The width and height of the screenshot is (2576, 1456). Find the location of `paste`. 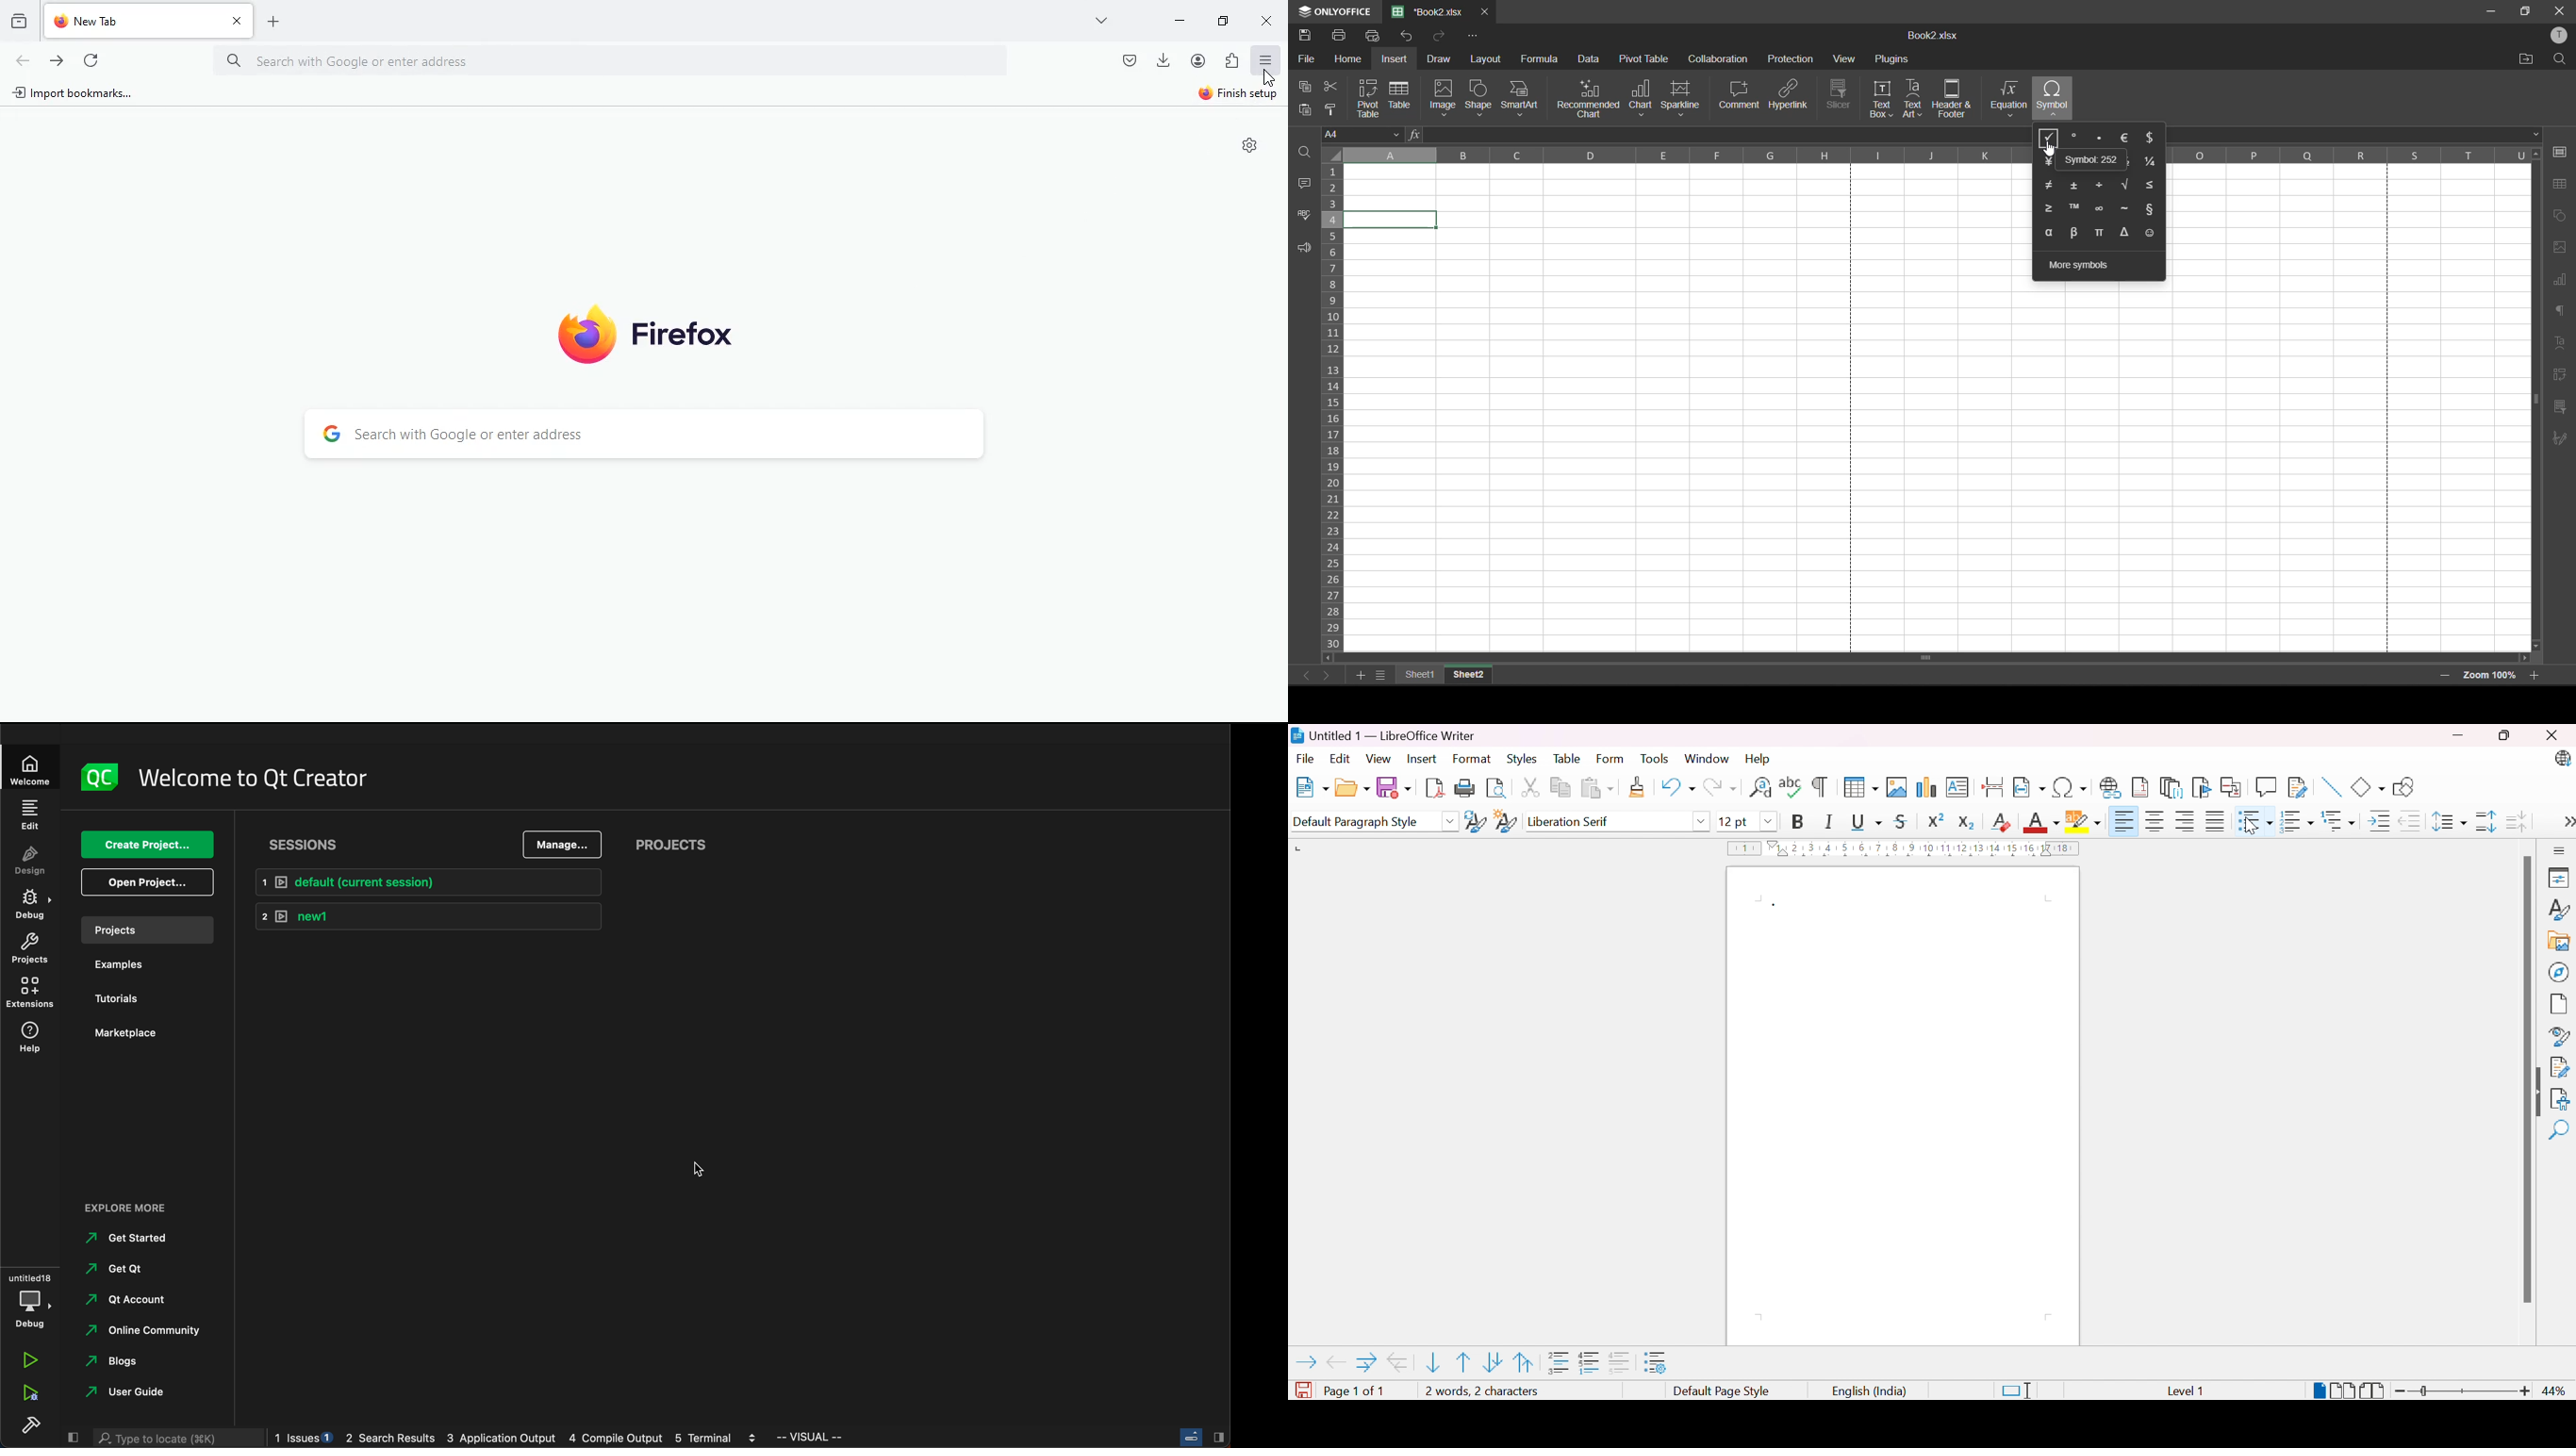

paste is located at coordinates (1306, 111).